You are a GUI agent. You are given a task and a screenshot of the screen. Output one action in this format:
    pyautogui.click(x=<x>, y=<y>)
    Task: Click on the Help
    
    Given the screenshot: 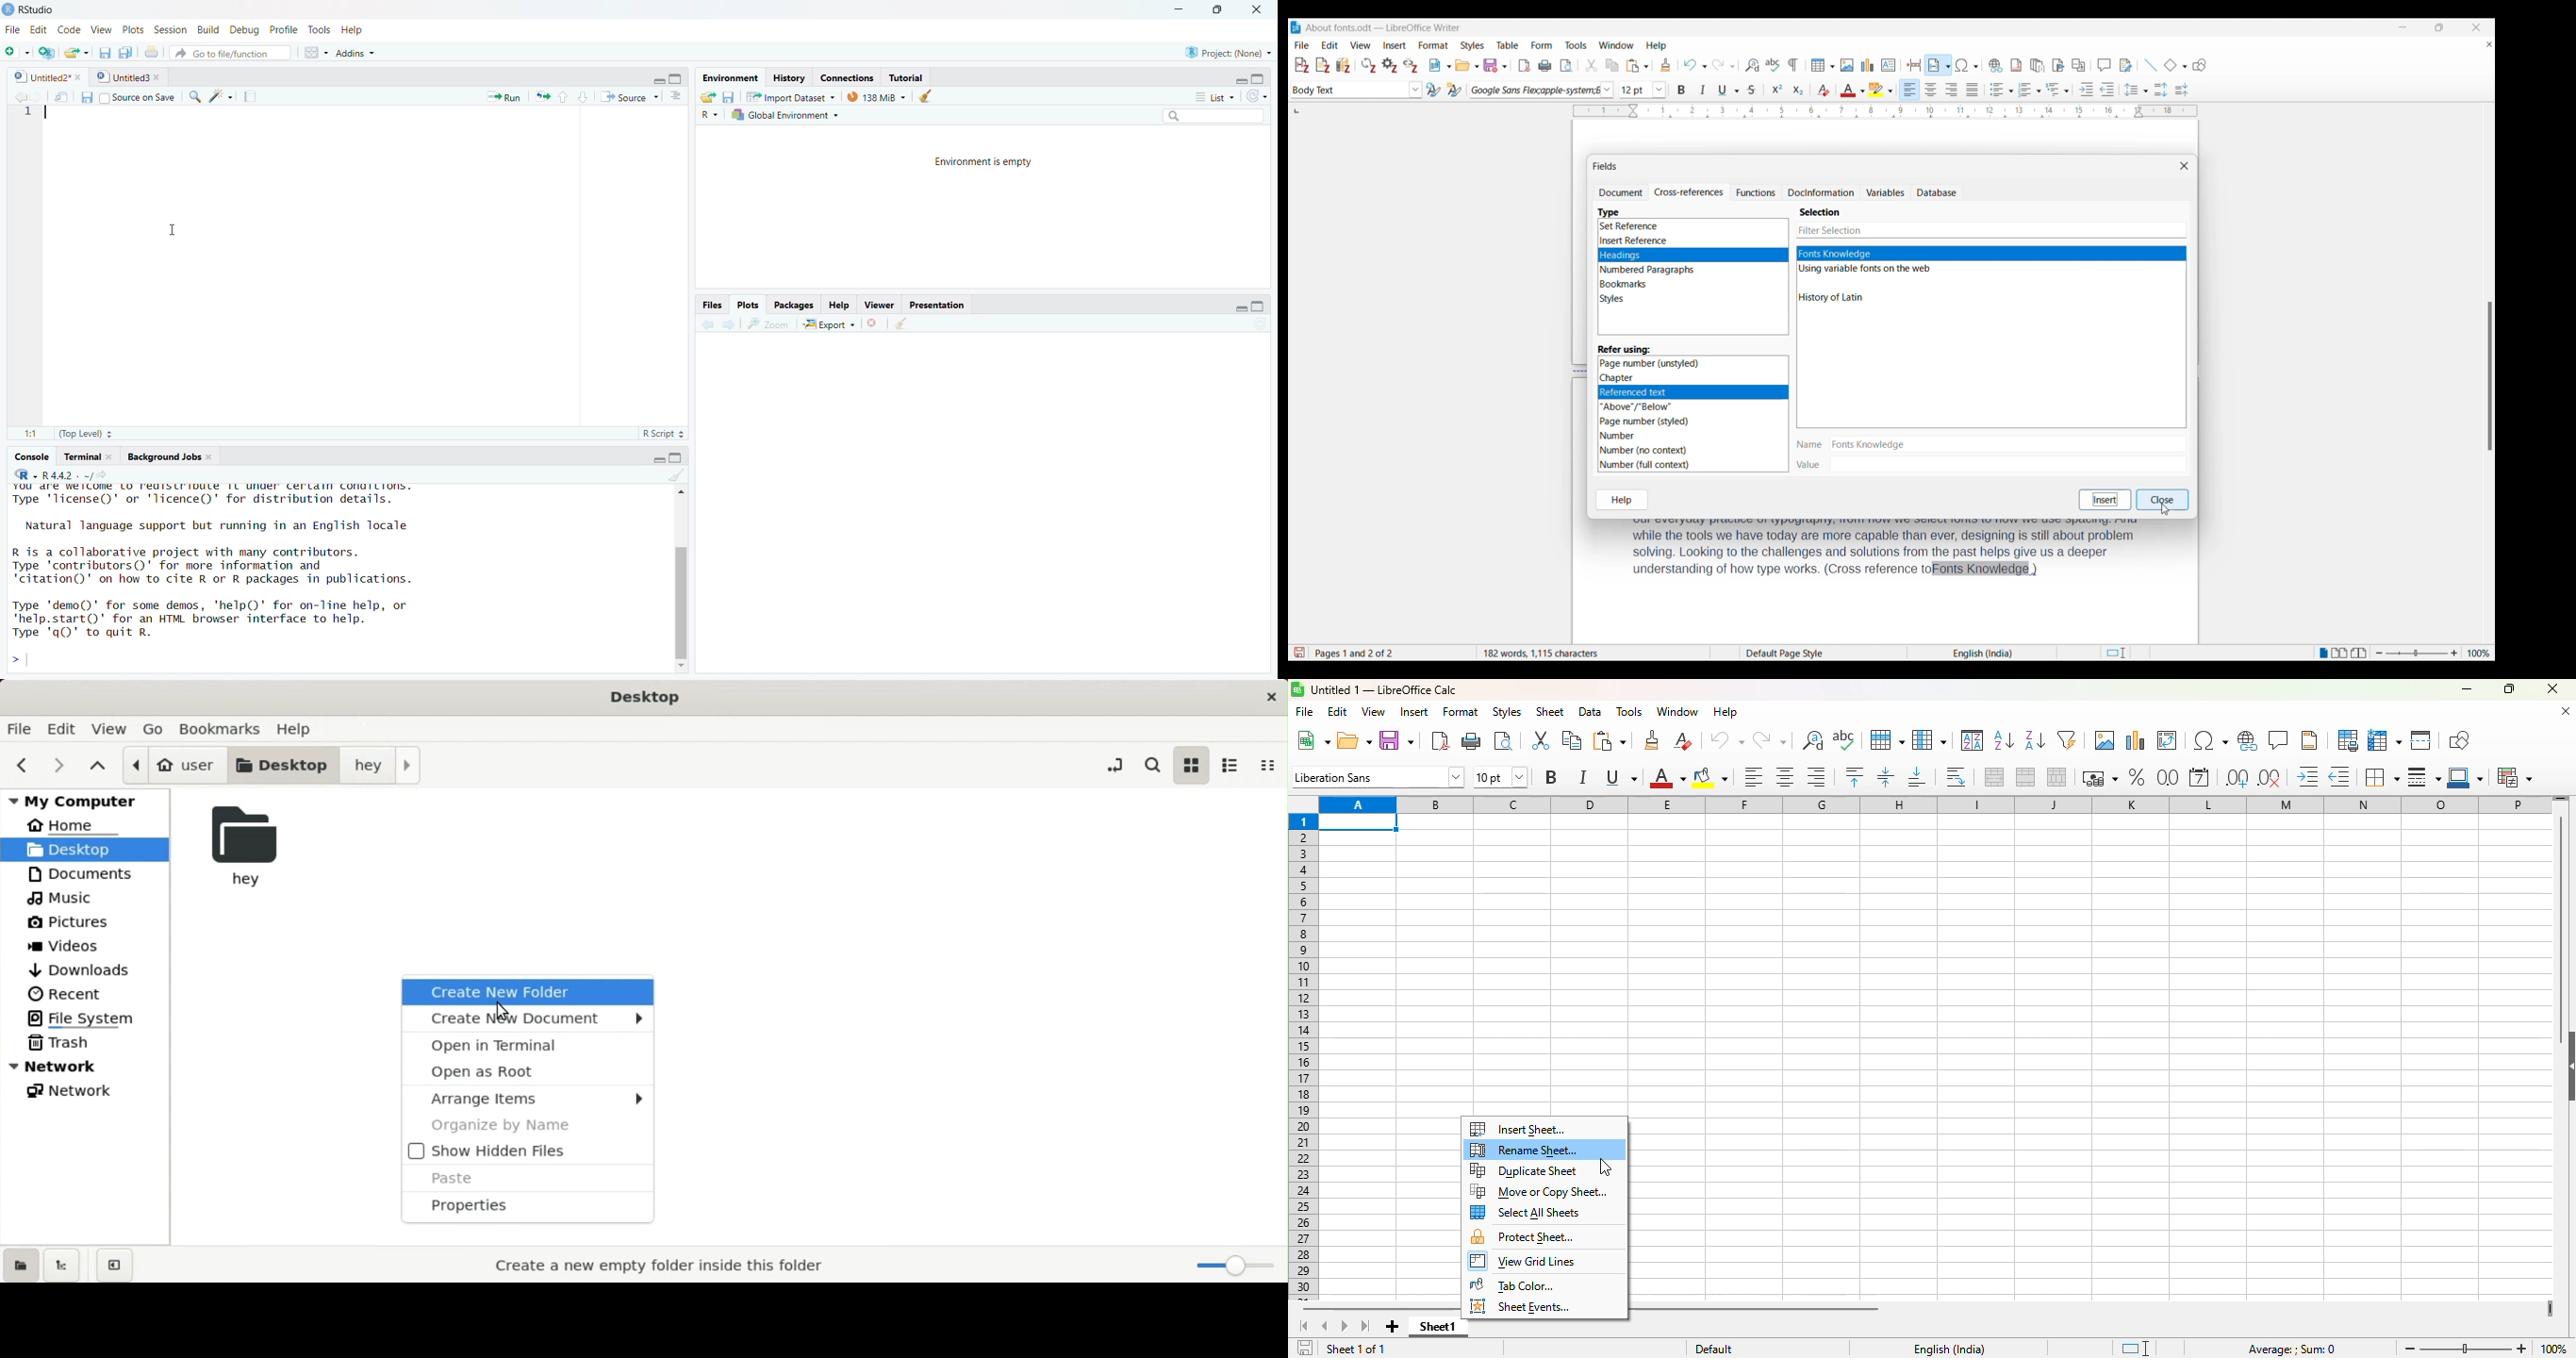 What is the action you would take?
    pyautogui.click(x=1623, y=499)
    